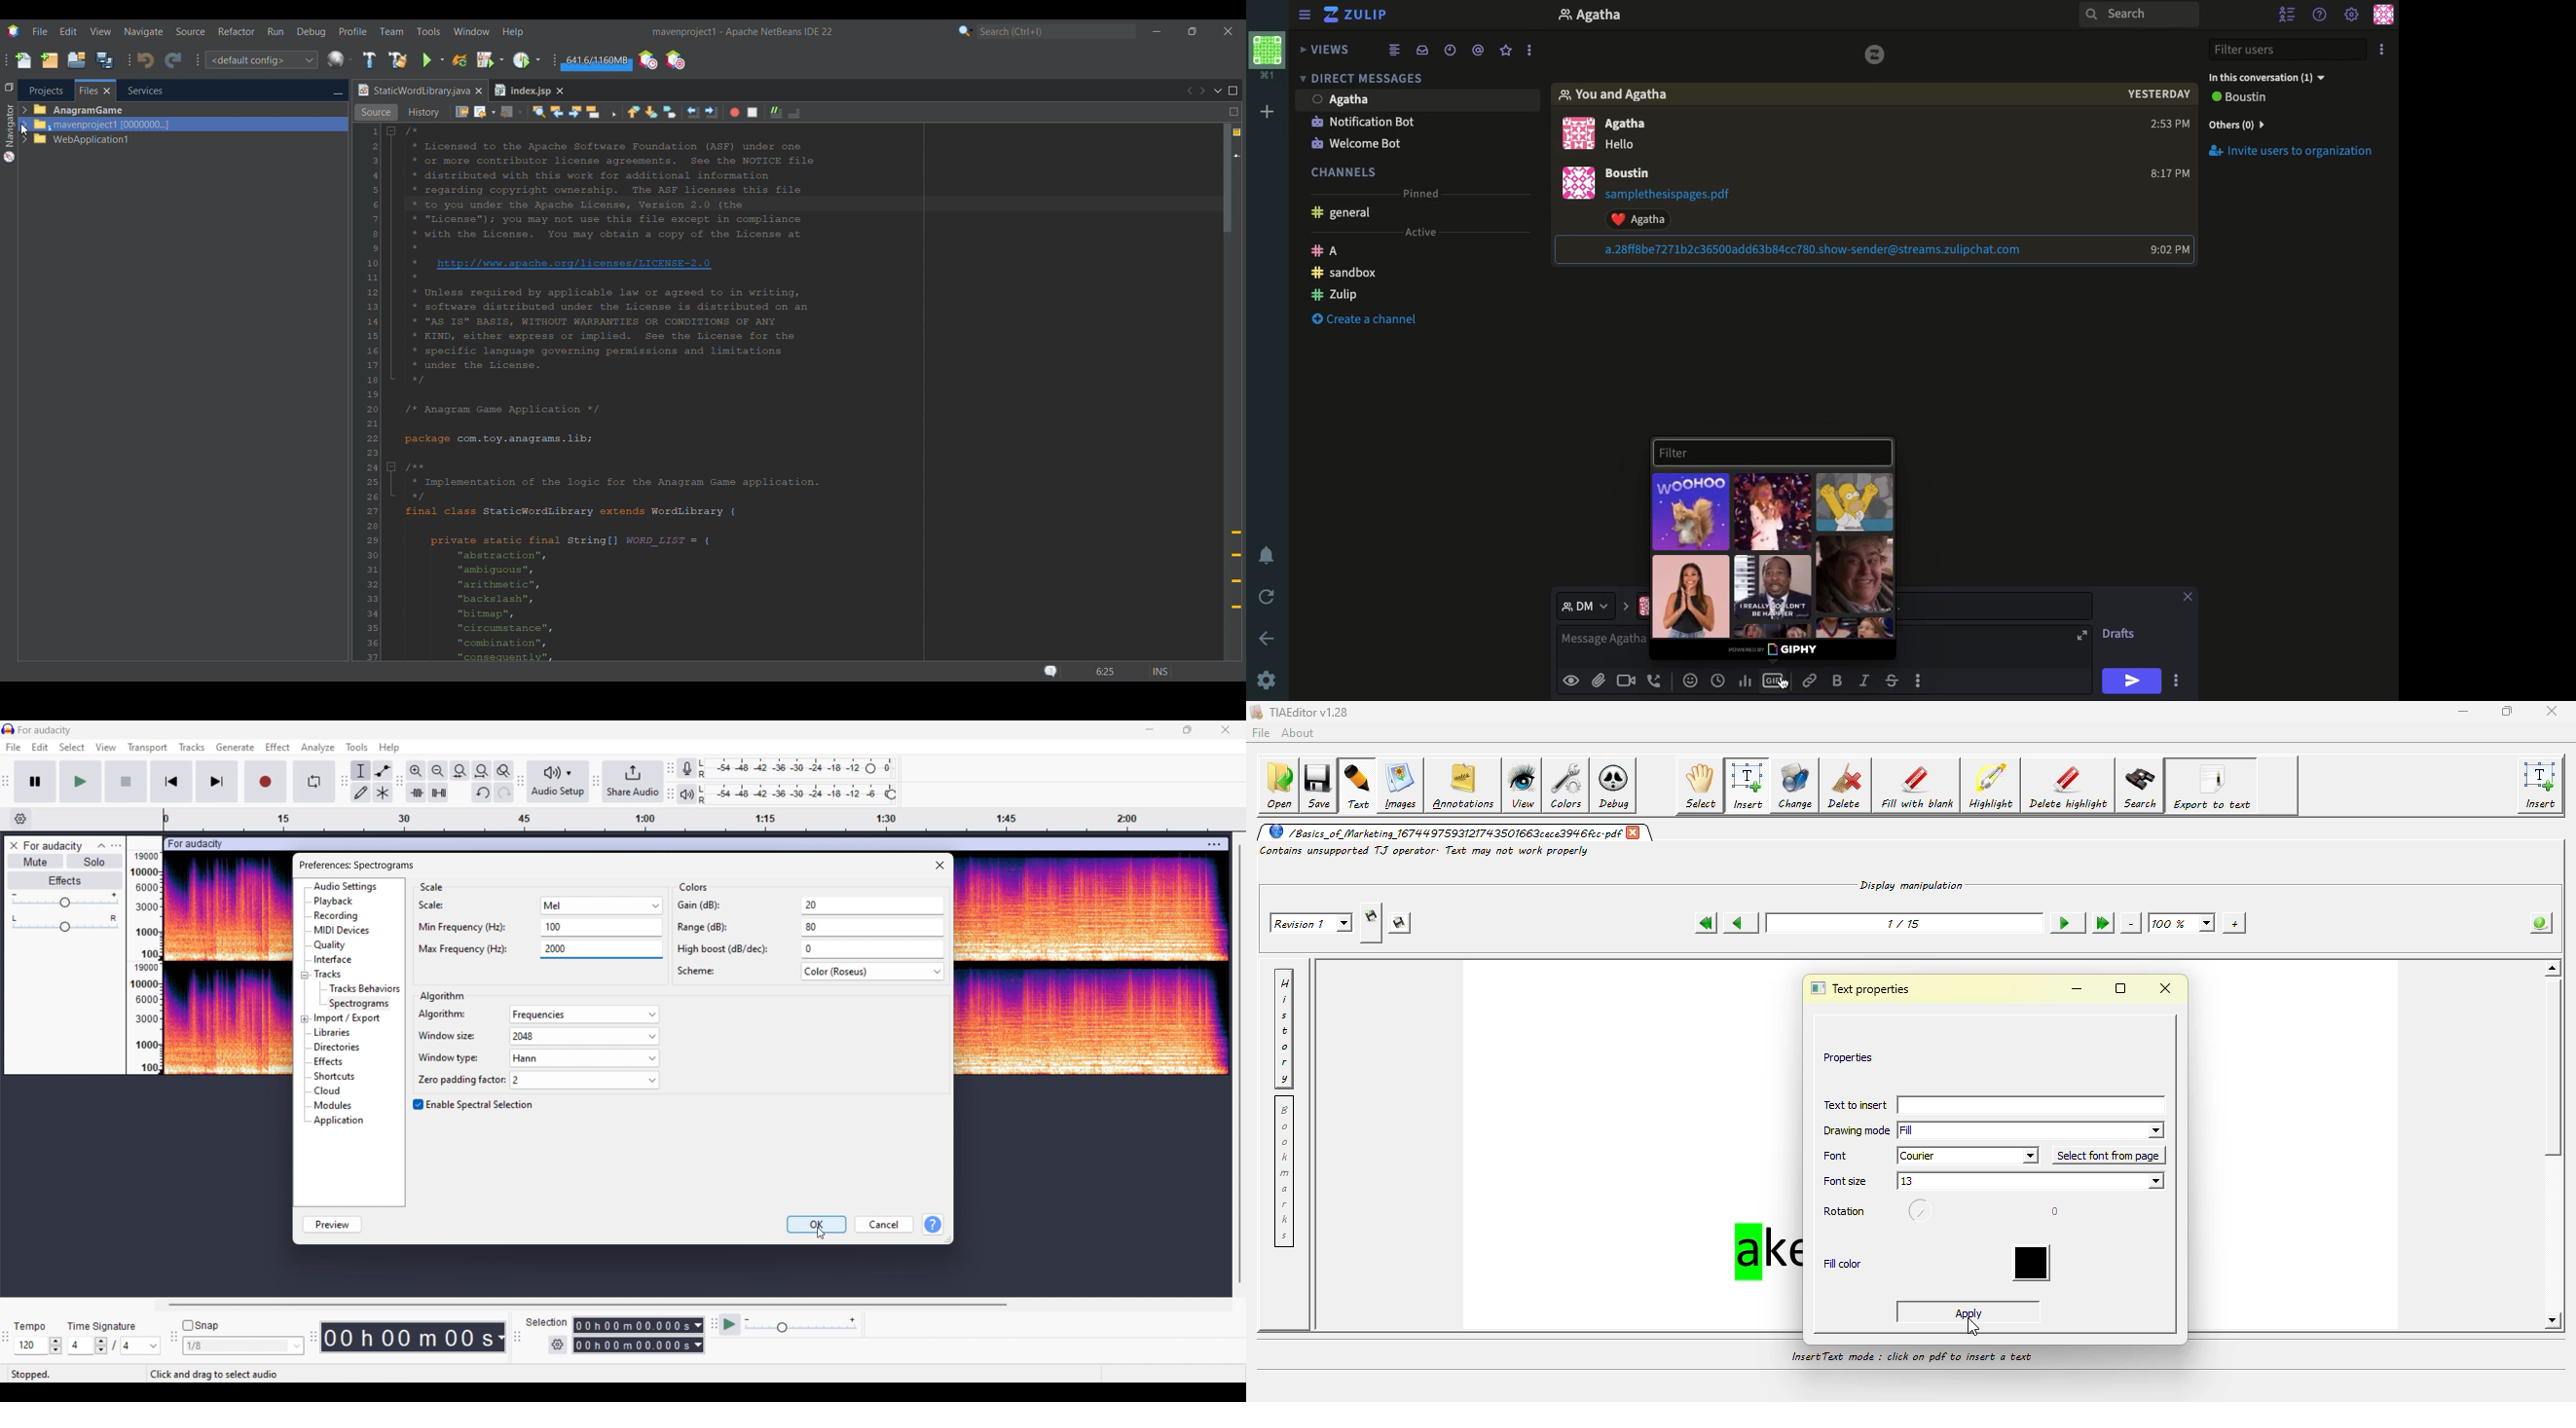 The width and height of the screenshot is (2576, 1428). What do you see at coordinates (243, 1346) in the screenshot?
I see `Snap options` at bounding box center [243, 1346].